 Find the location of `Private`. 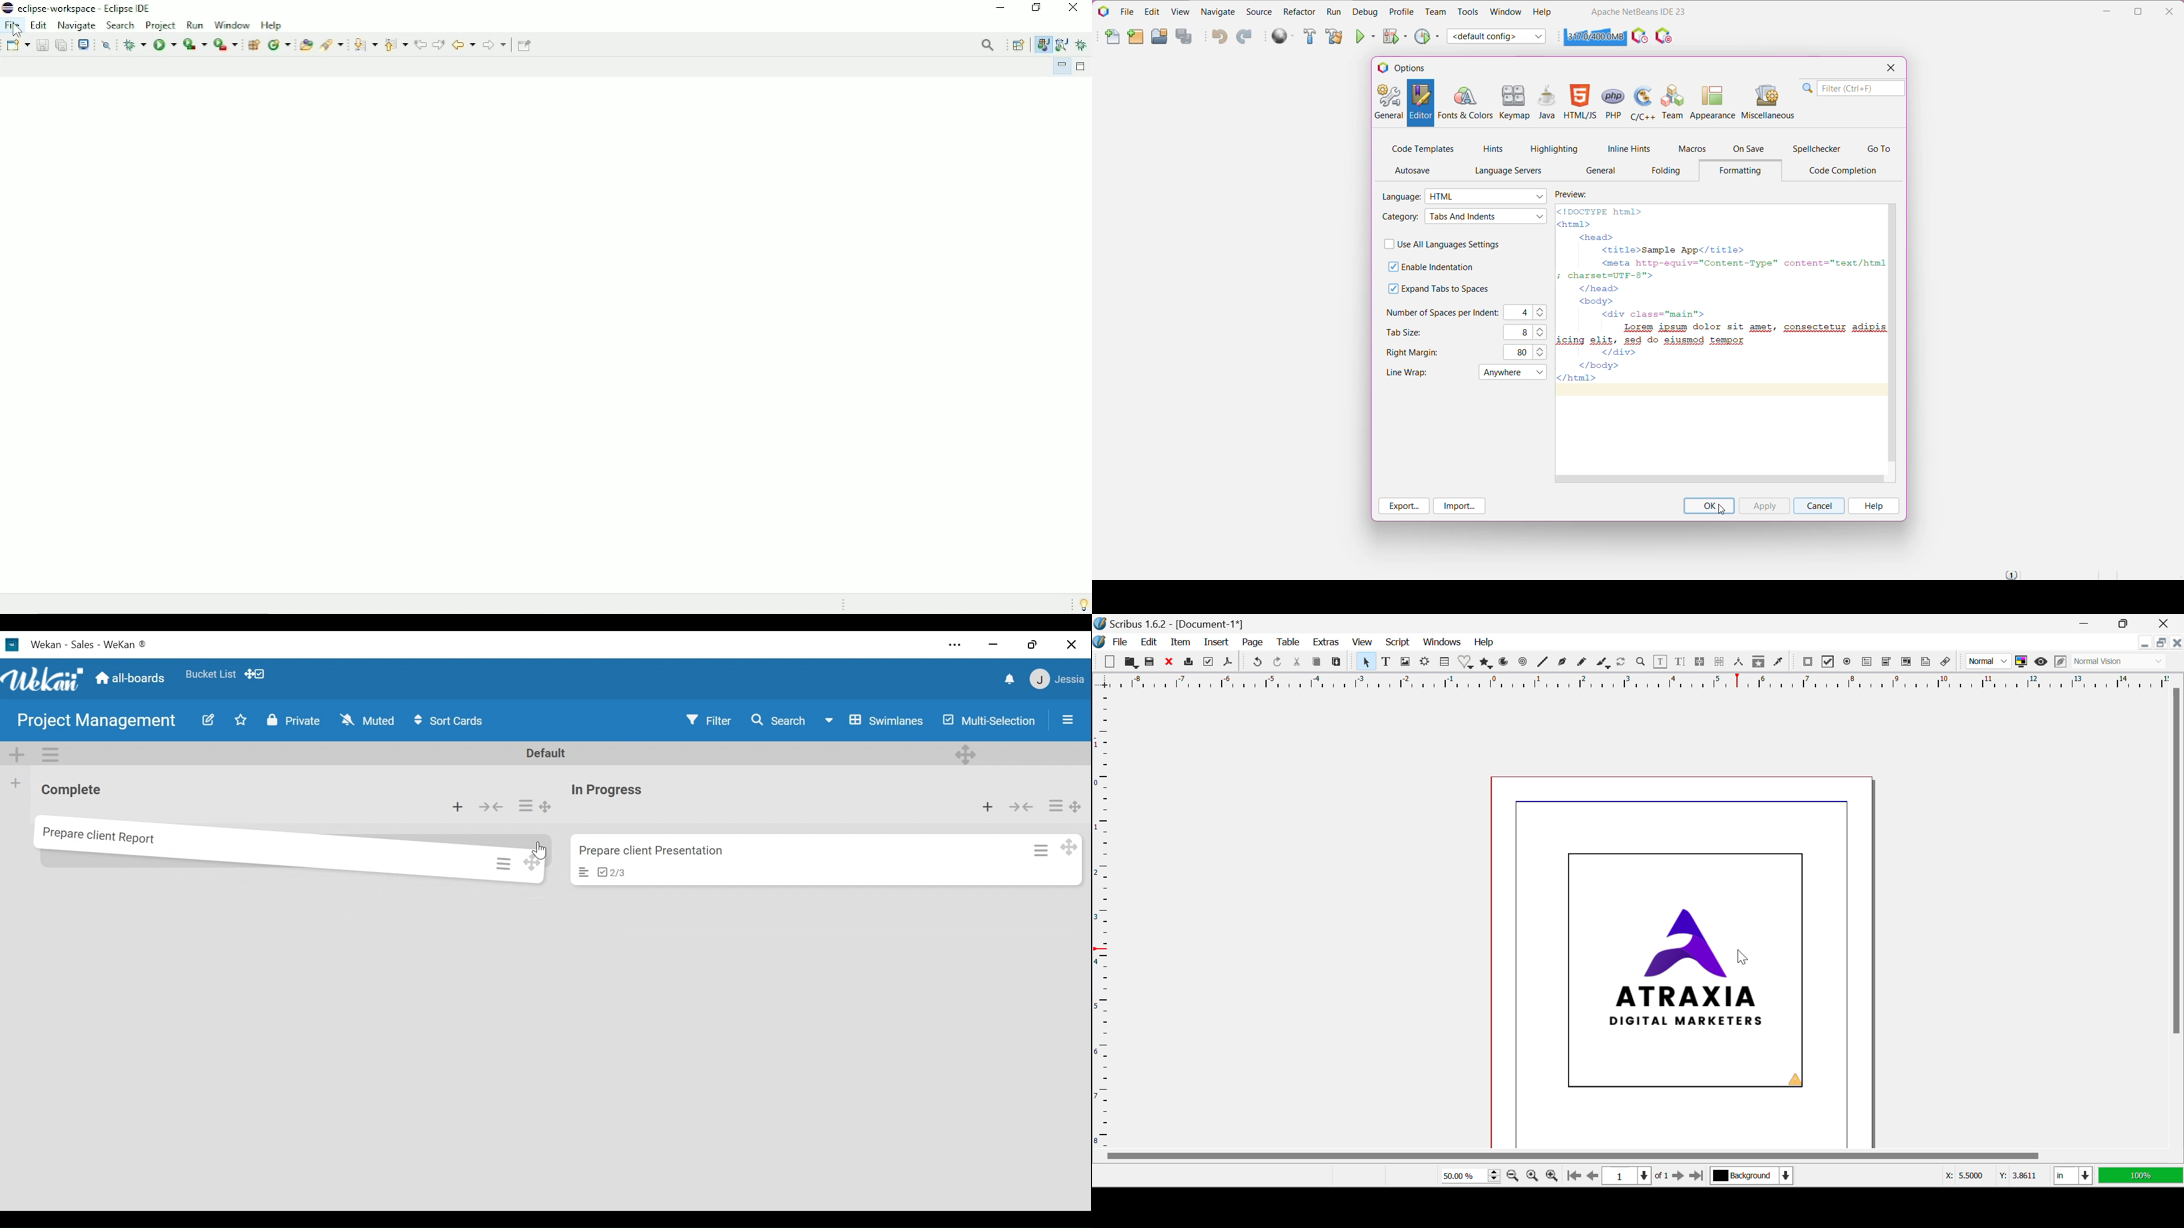

Private is located at coordinates (294, 721).